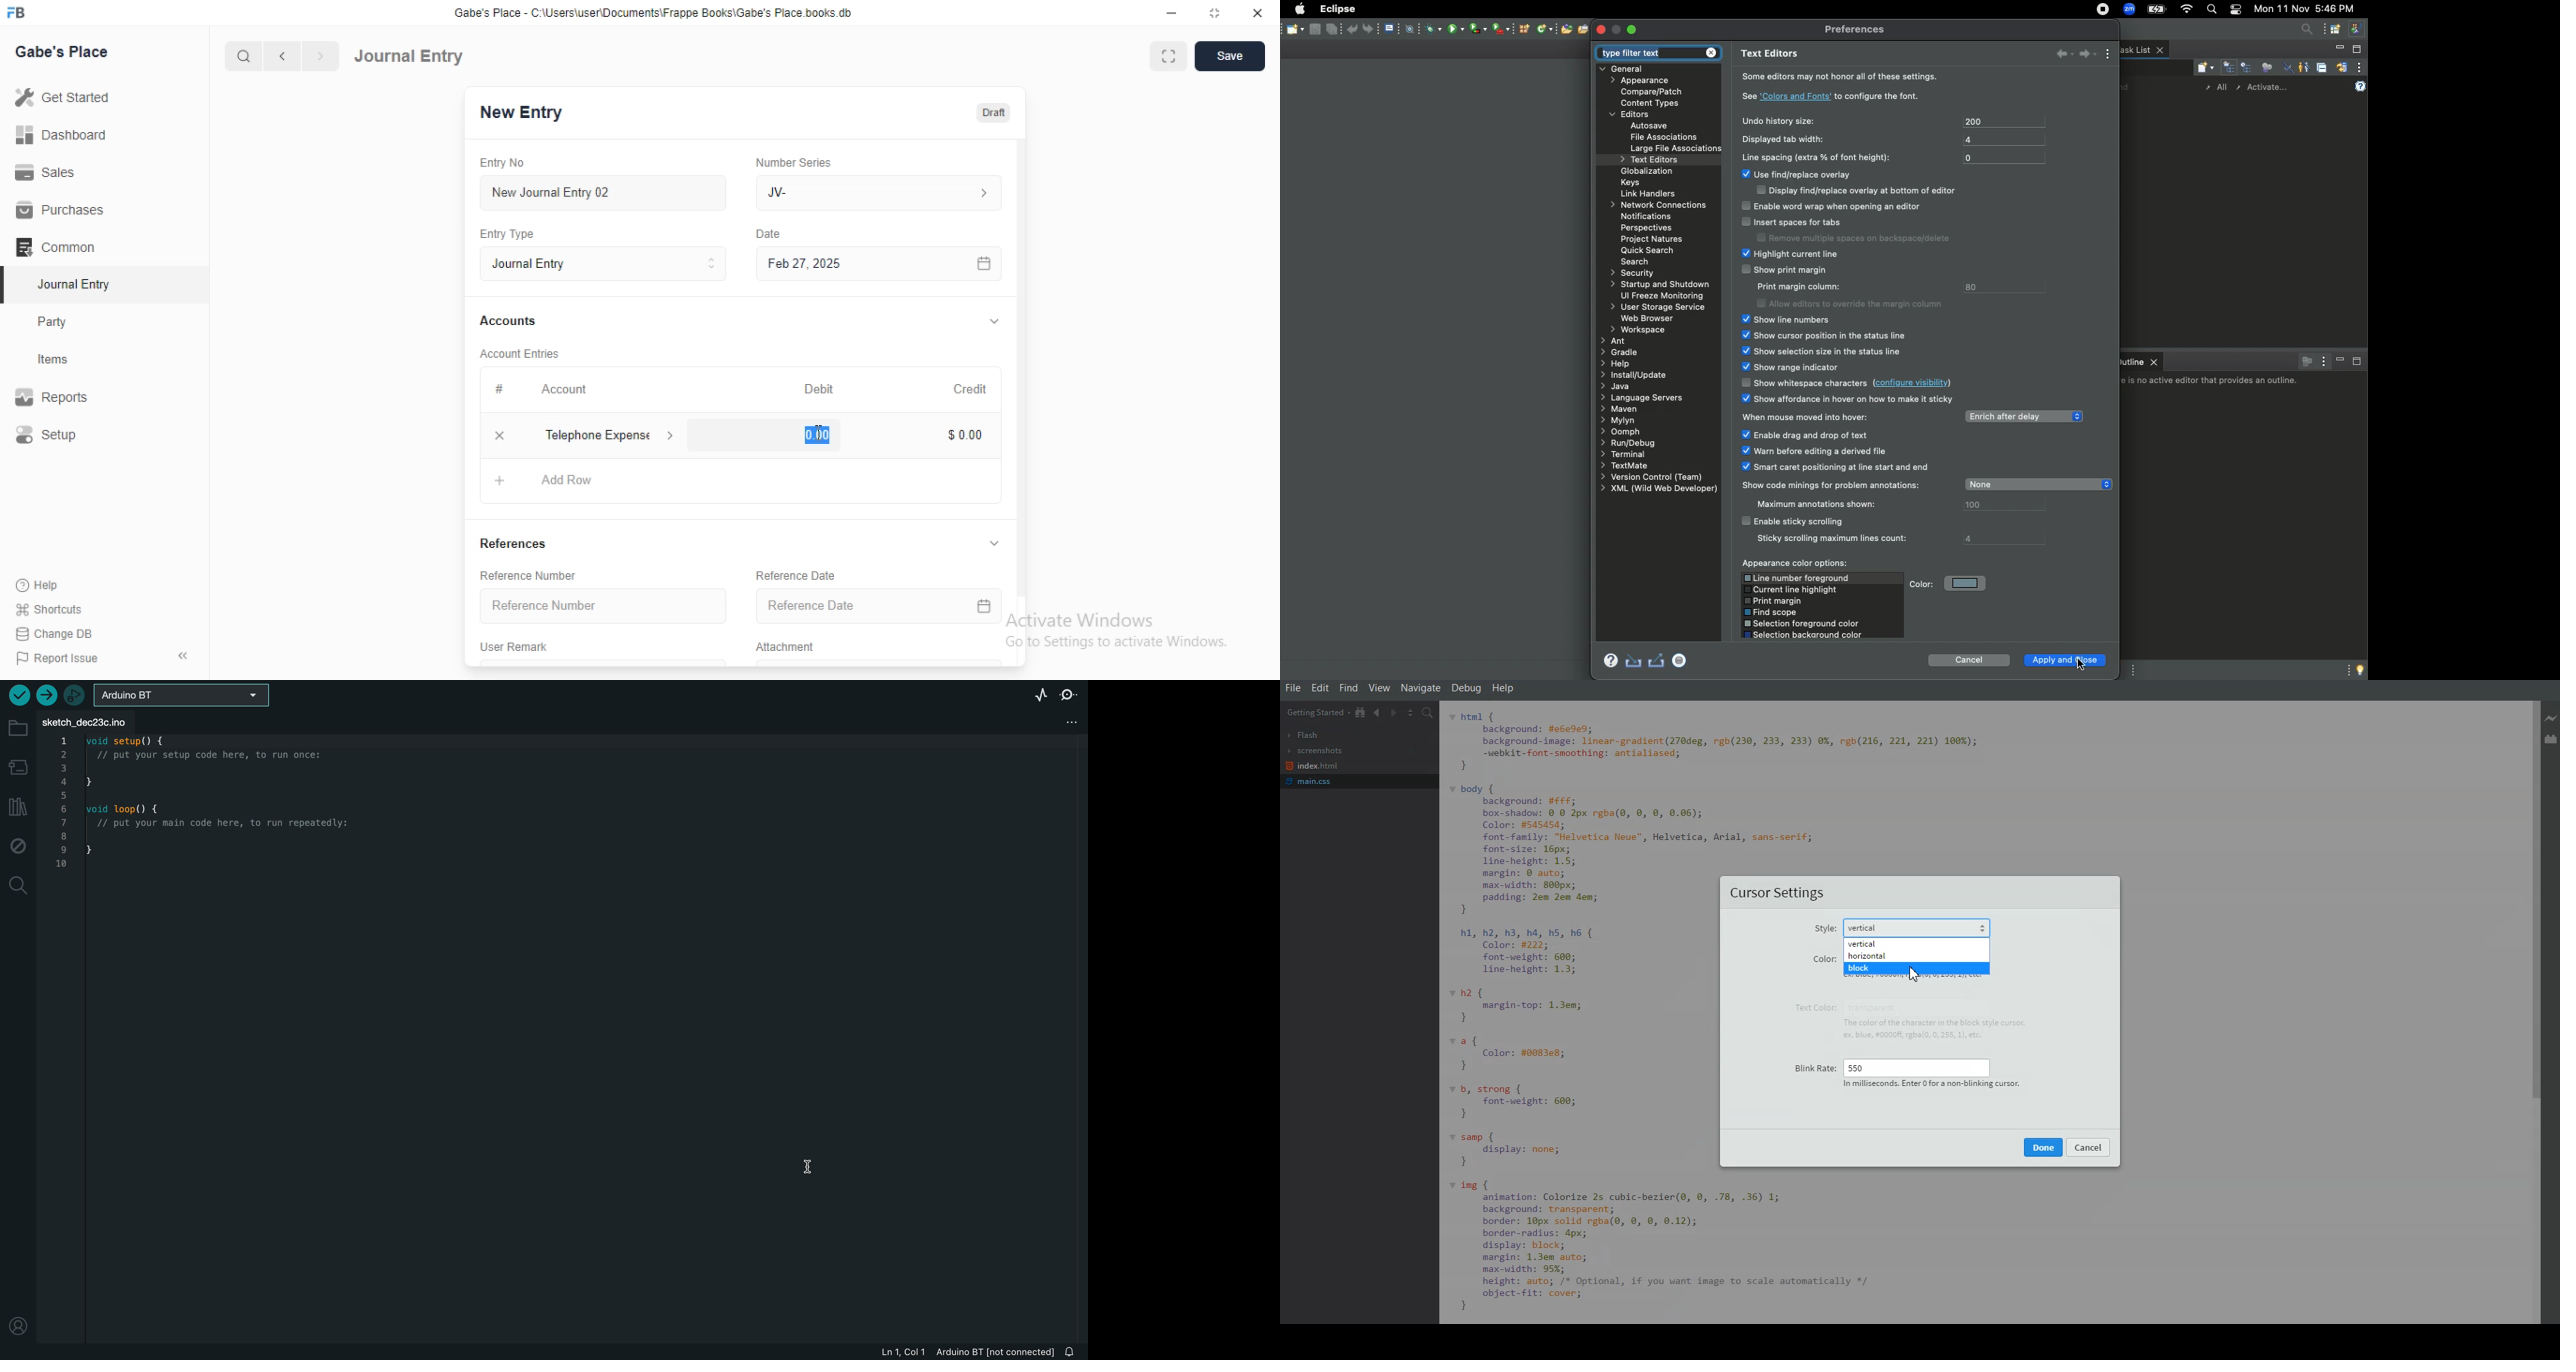 This screenshot has width=2576, height=1372. I want to click on Gabe's Place, so click(63, 51).